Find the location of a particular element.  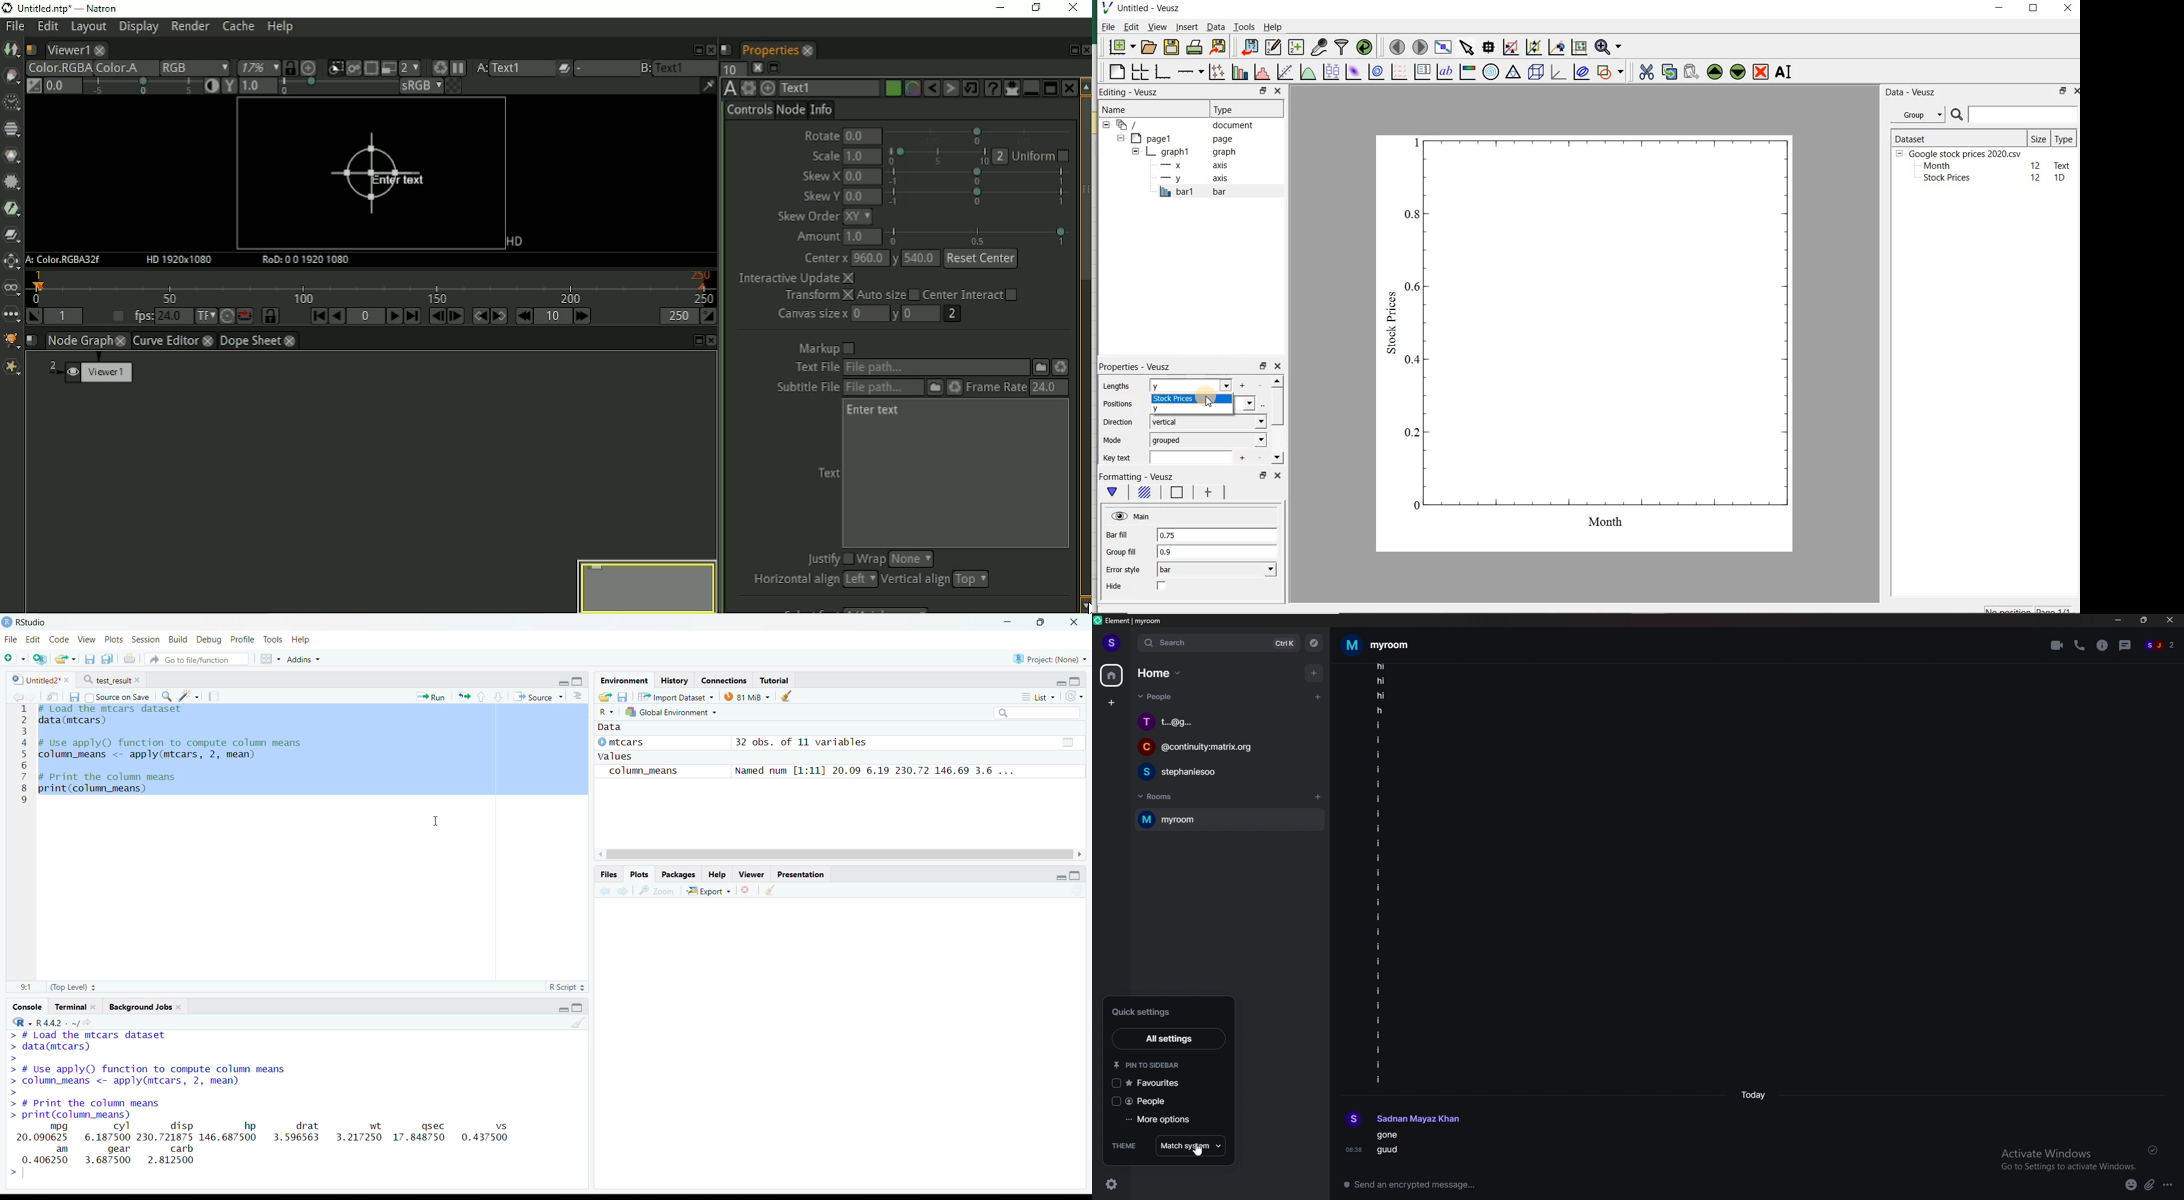

Minimize is located at coordinates (1058, 875).